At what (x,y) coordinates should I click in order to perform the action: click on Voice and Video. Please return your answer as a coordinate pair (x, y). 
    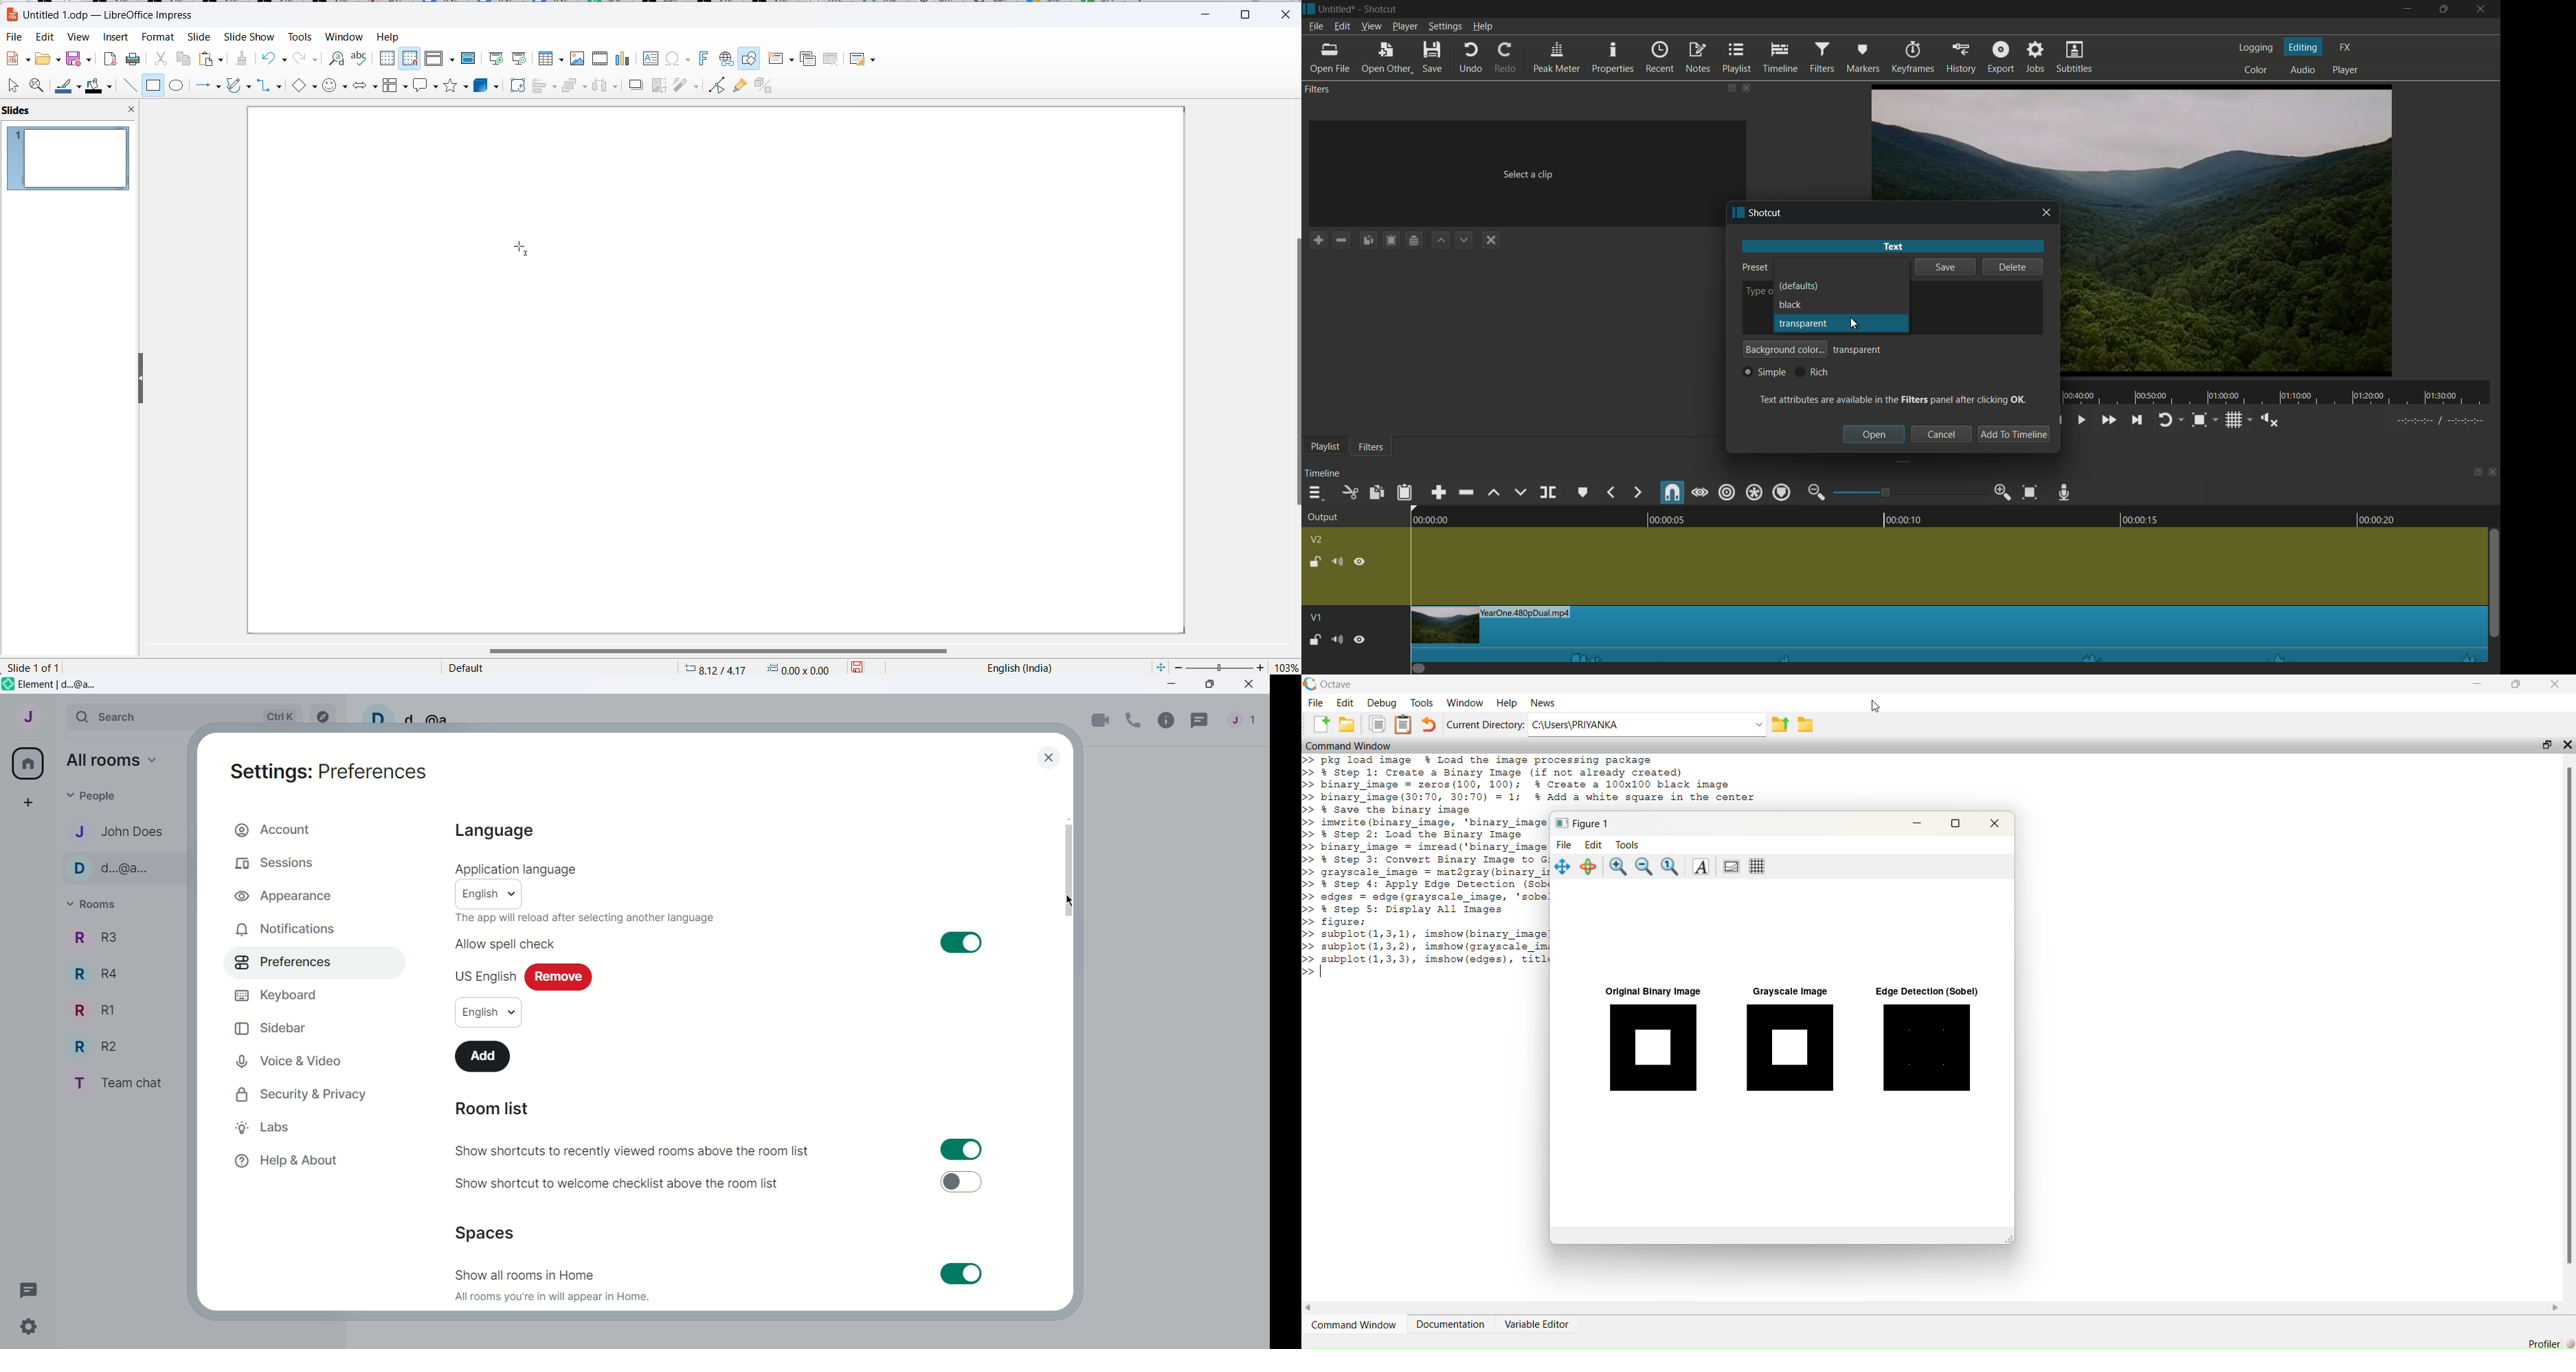
    Looking at the image, I should click on (306, 1061).